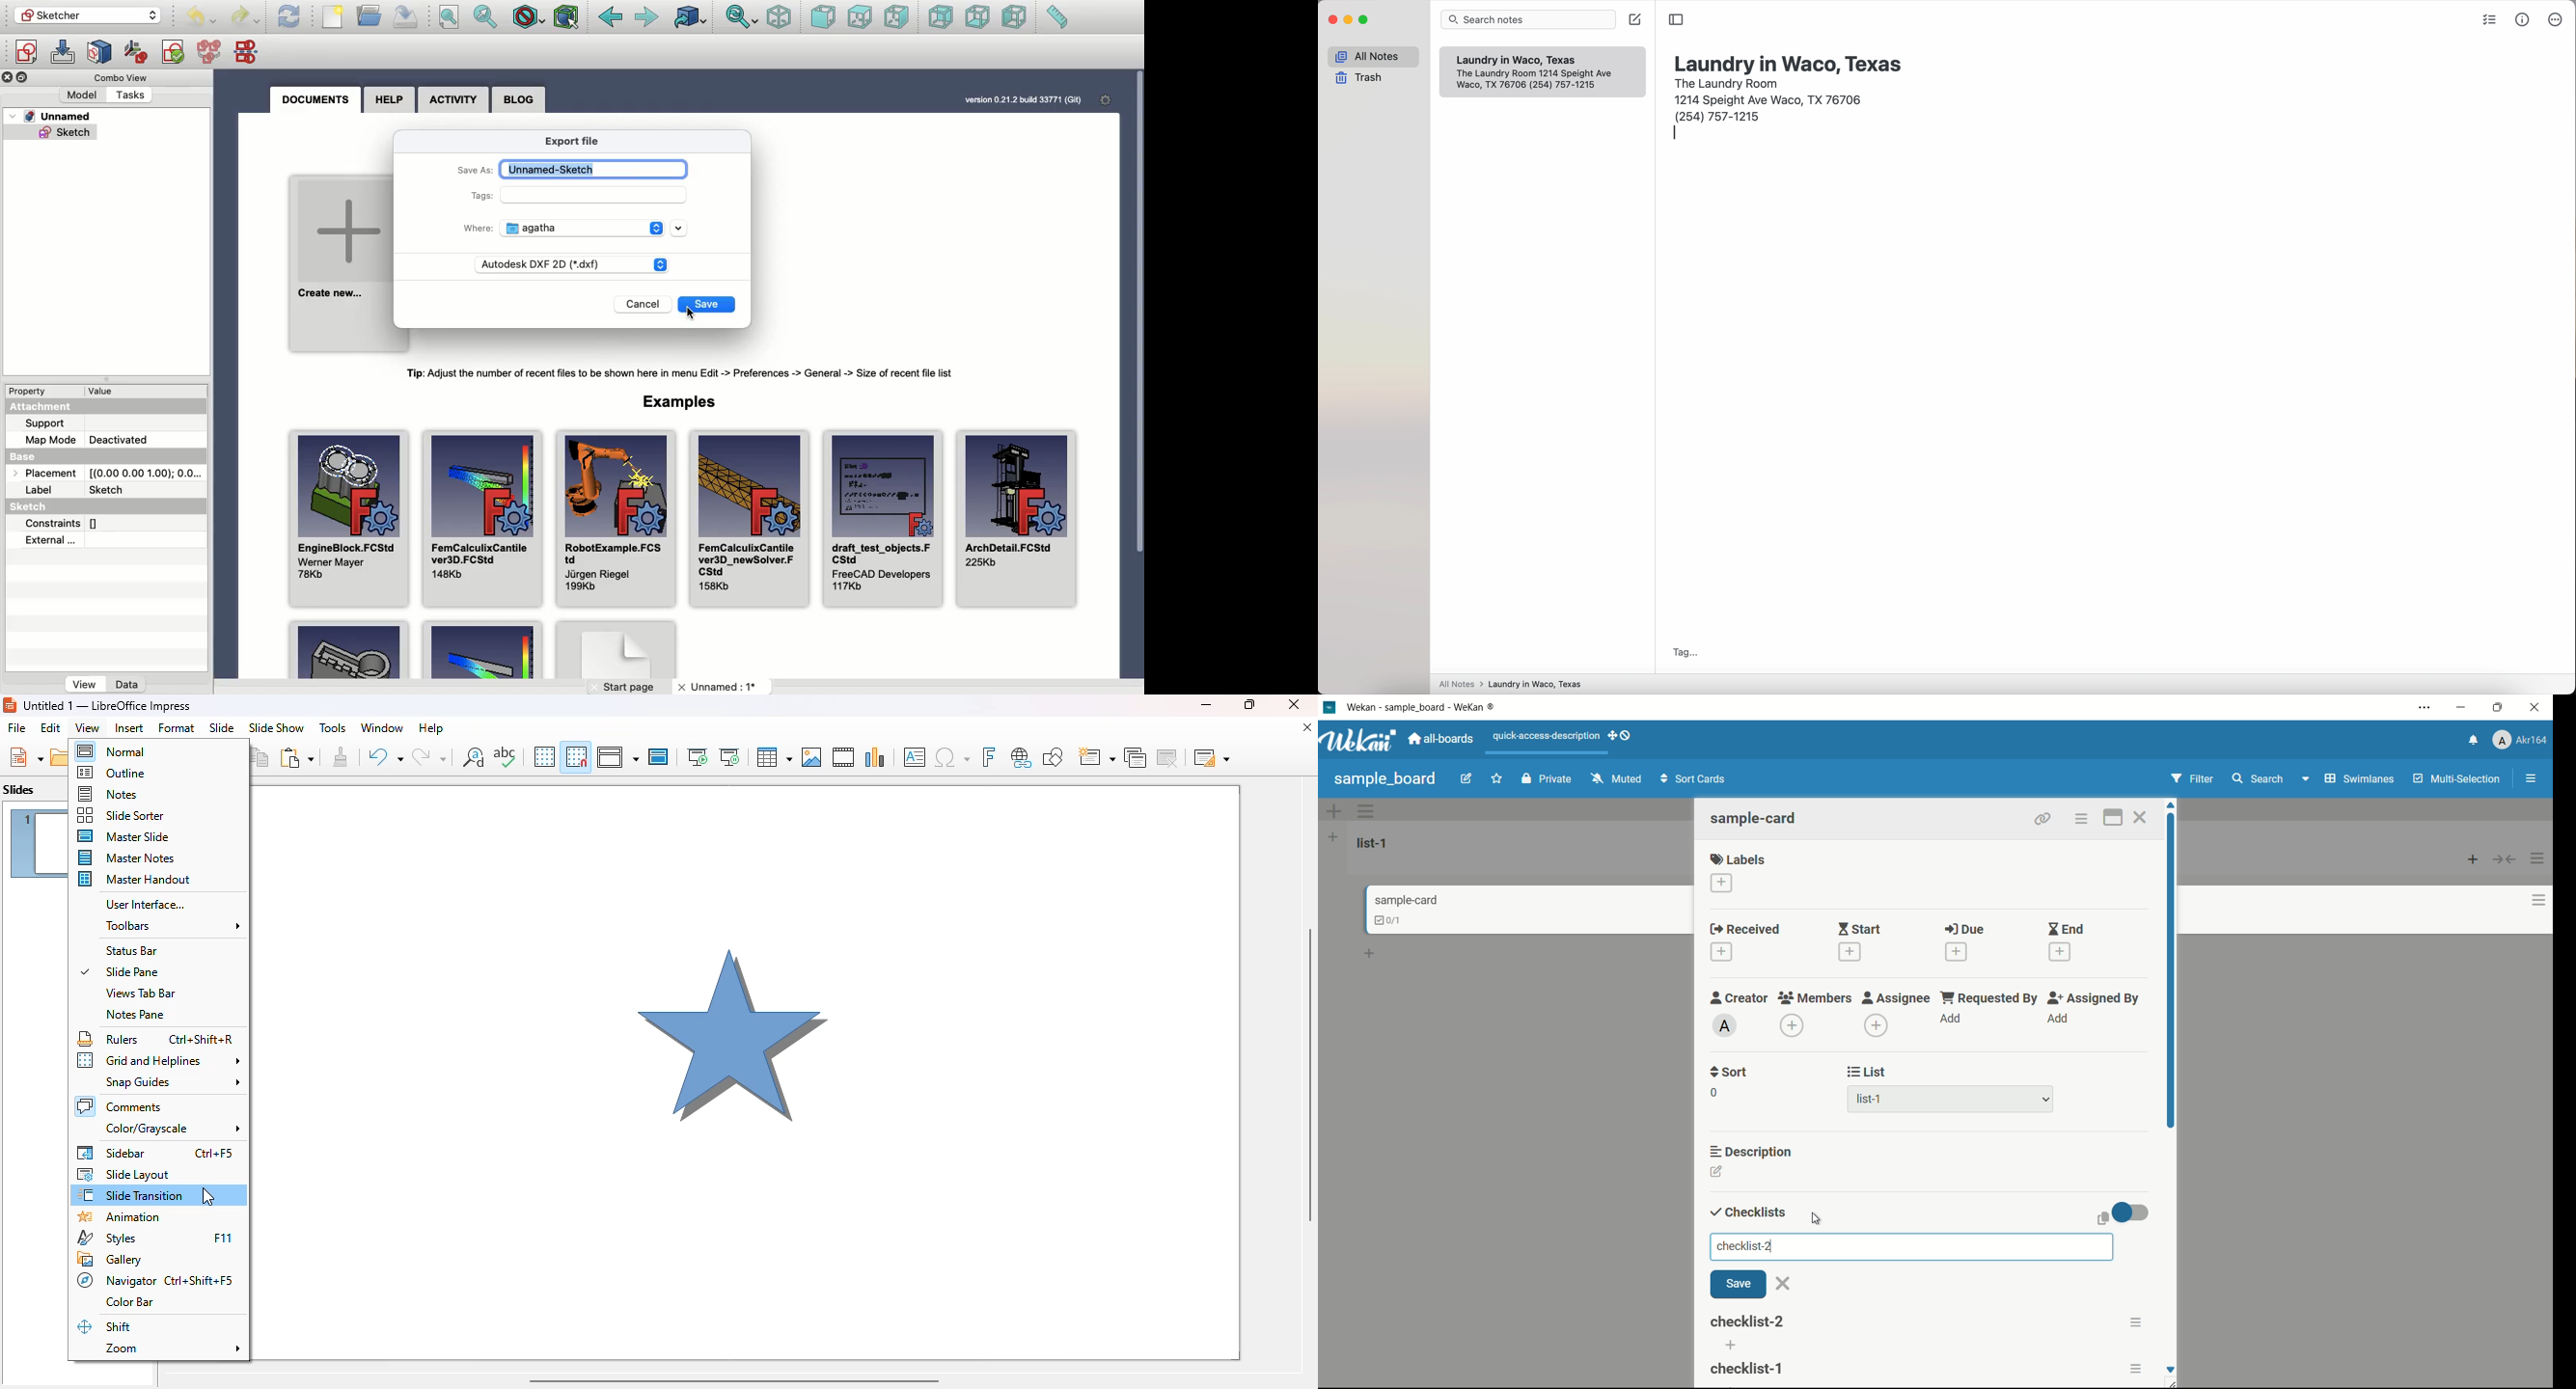 This screenshot has height=1400, width=2576. What do you see at coordinates (1530, 20) in the screenshot?
I see `search bar` at bounding box center [1530, 20].